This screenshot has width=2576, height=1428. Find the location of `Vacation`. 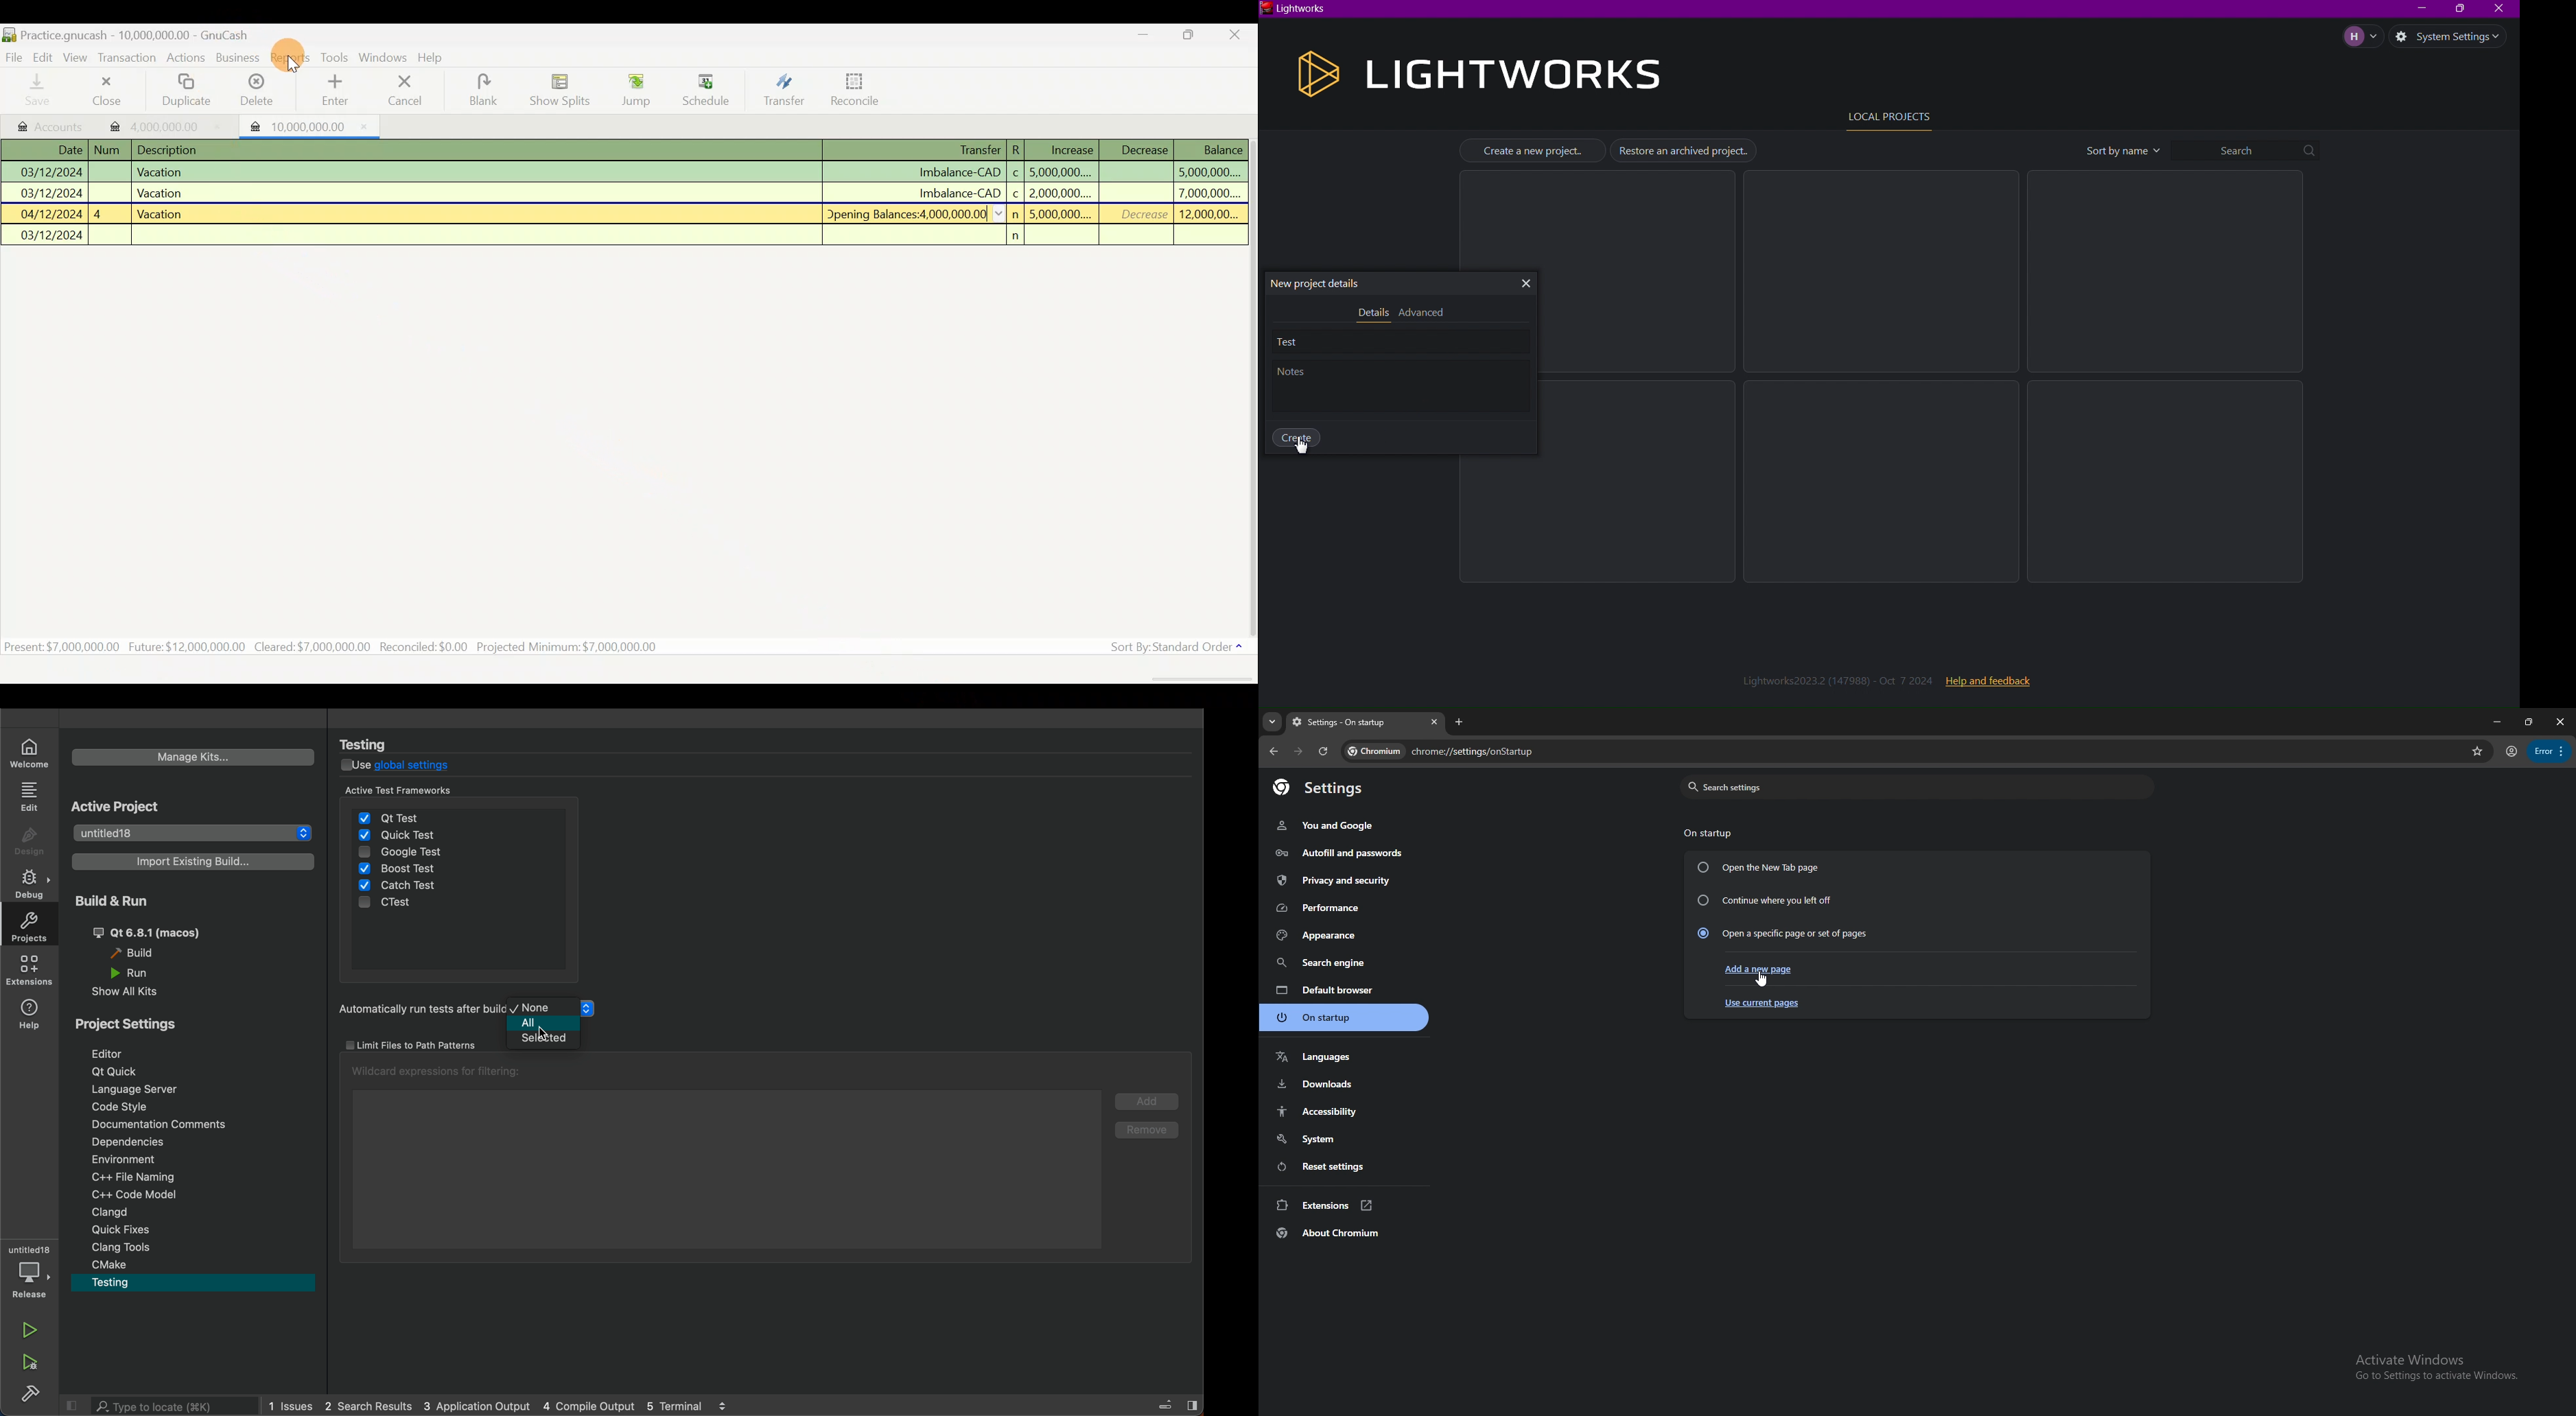

Vacation is located at coordinates (159, 213).